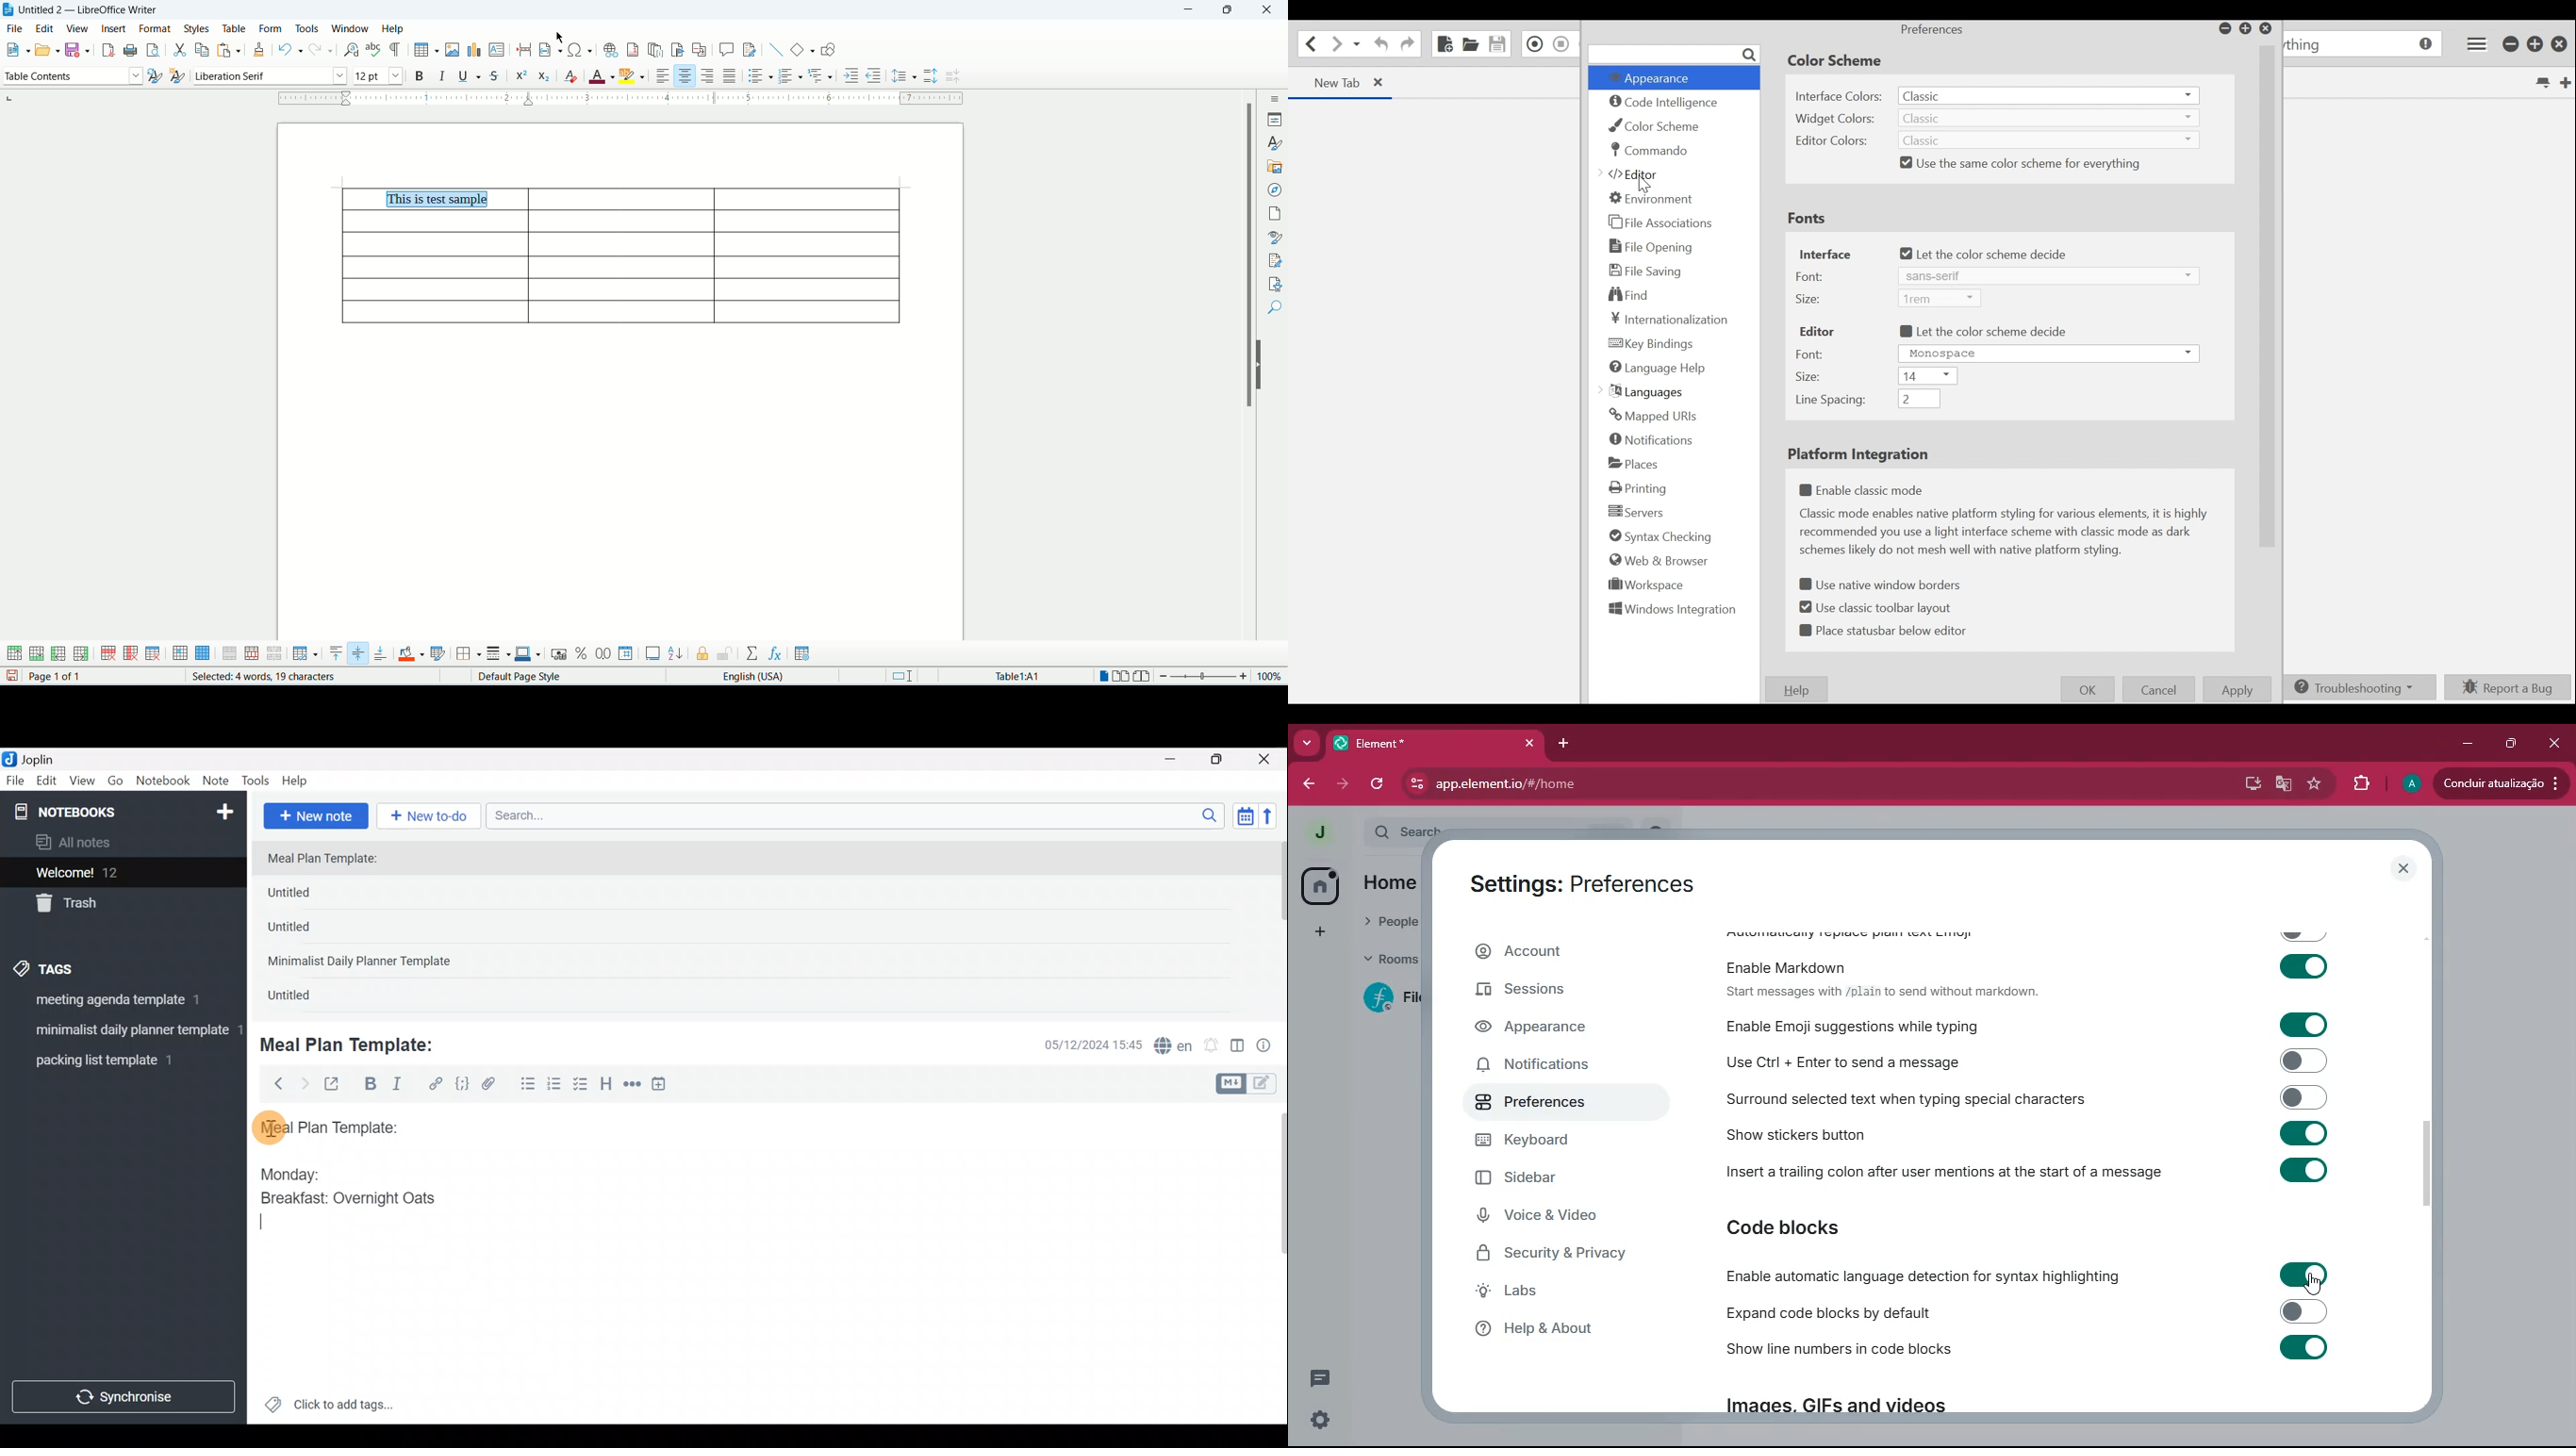 The width and height of the screenshot is (2576, 1456). What do you see at coordinates (773, 653) in the screenshot?
I see `insert formula` at bounding box center [773, 653].